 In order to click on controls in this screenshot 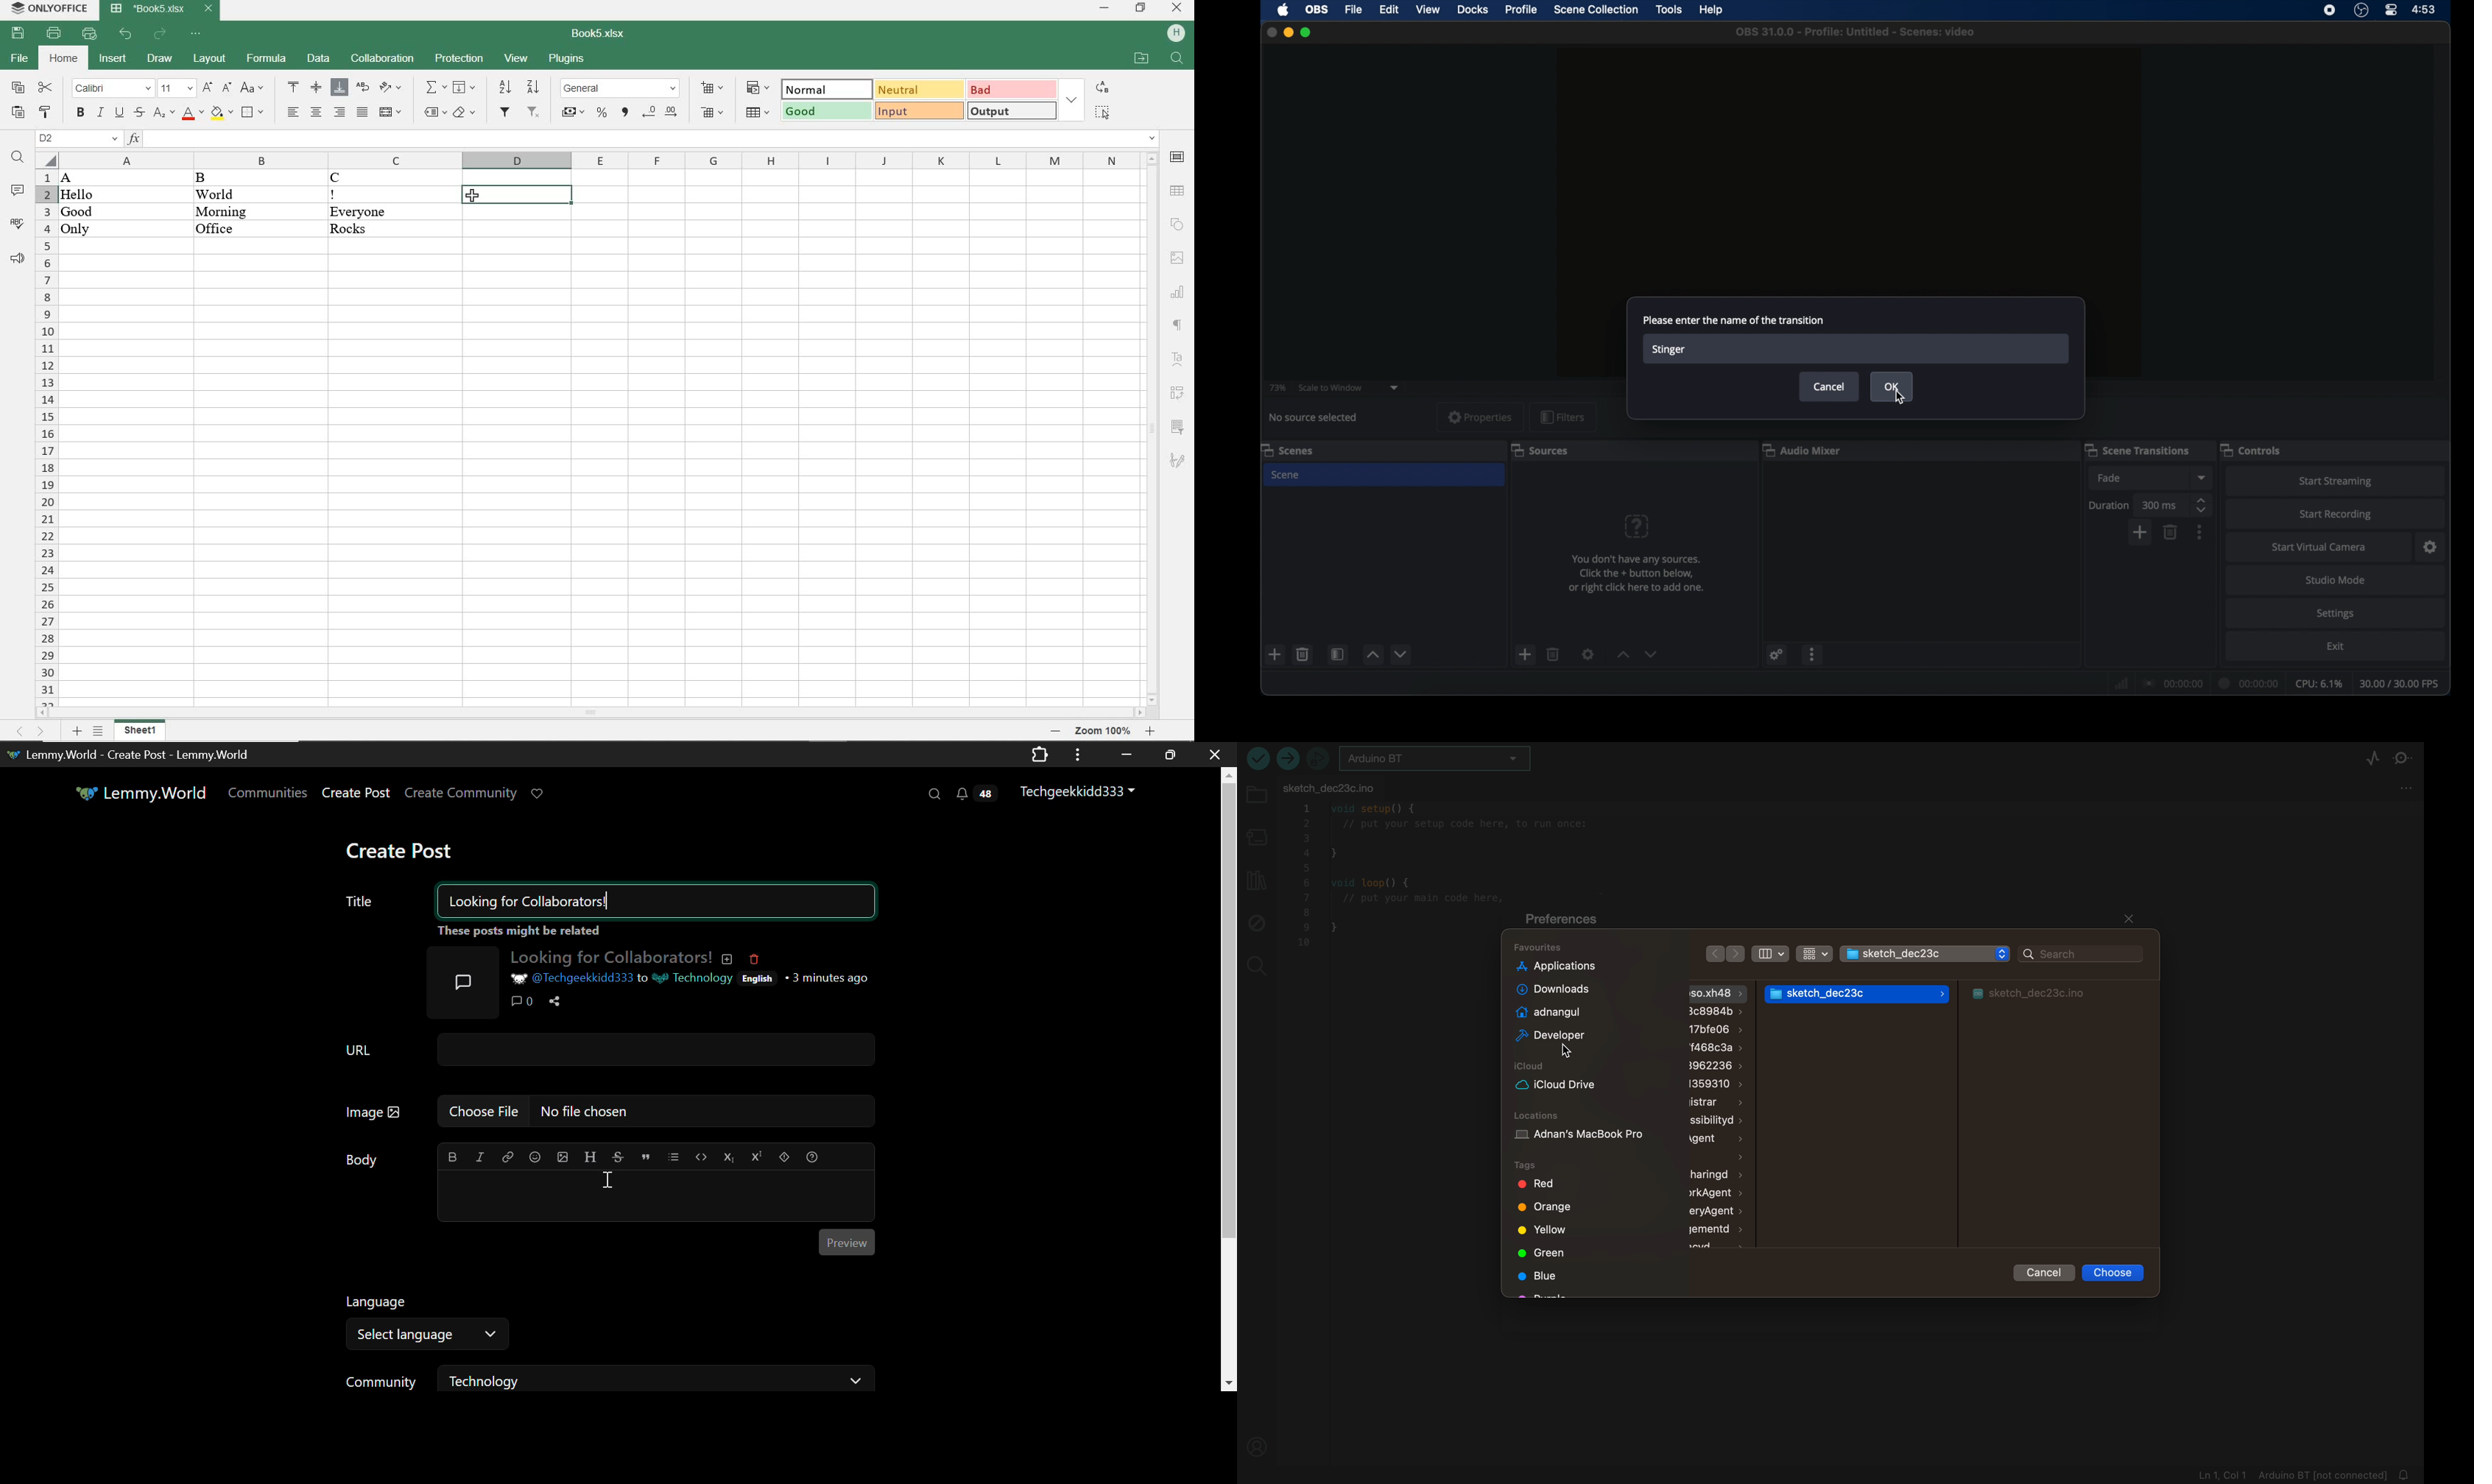, I will do `click(2250, 450)`.